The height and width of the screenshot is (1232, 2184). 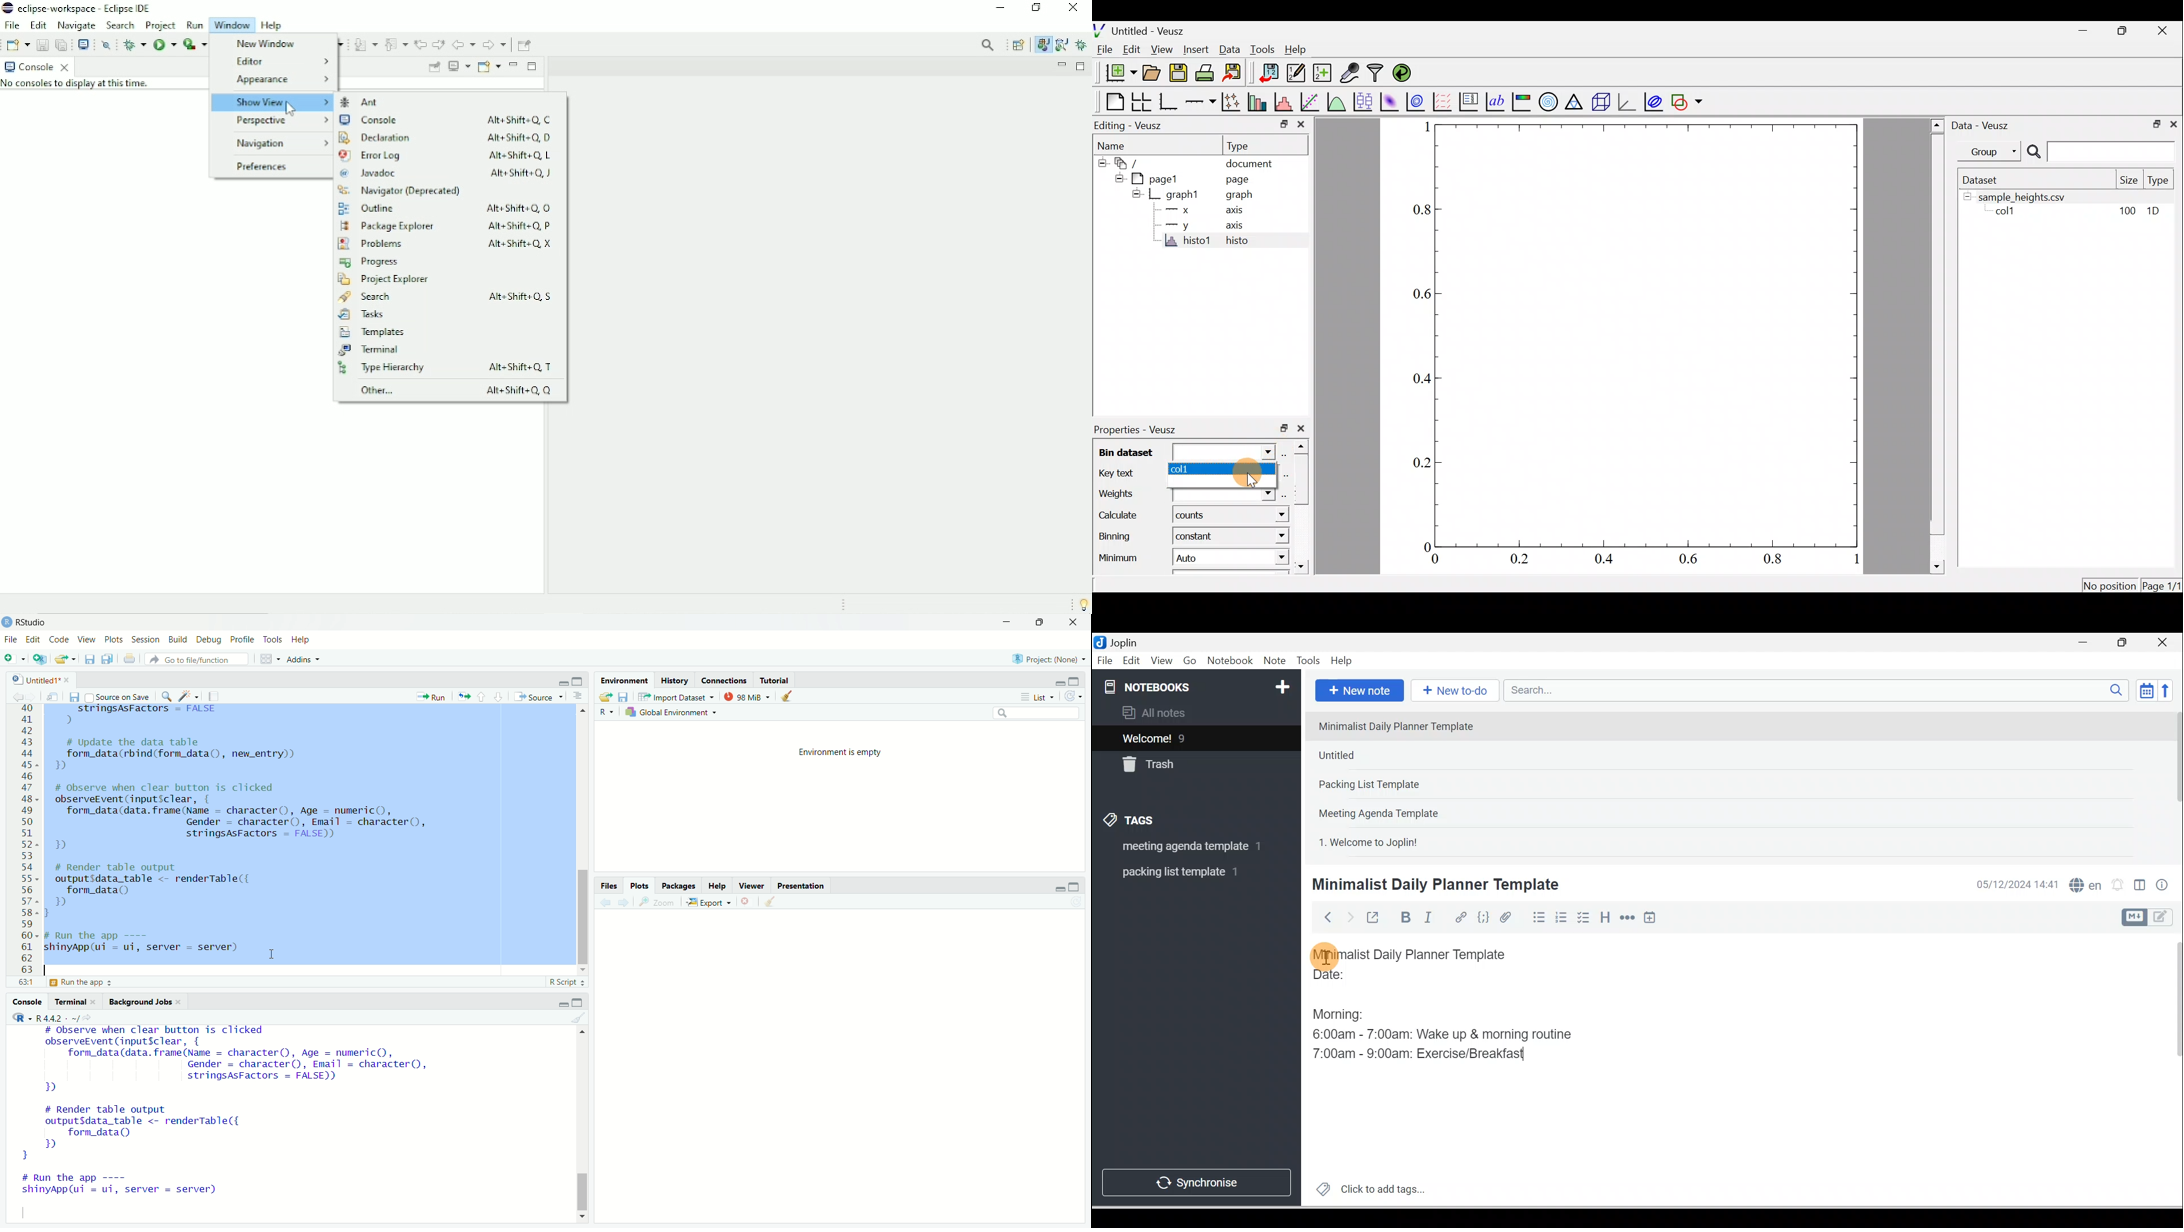 What do you see at coordinates (581, 1017) in the screenshot?
I see `clear console` at bounding box center [581, 1017].